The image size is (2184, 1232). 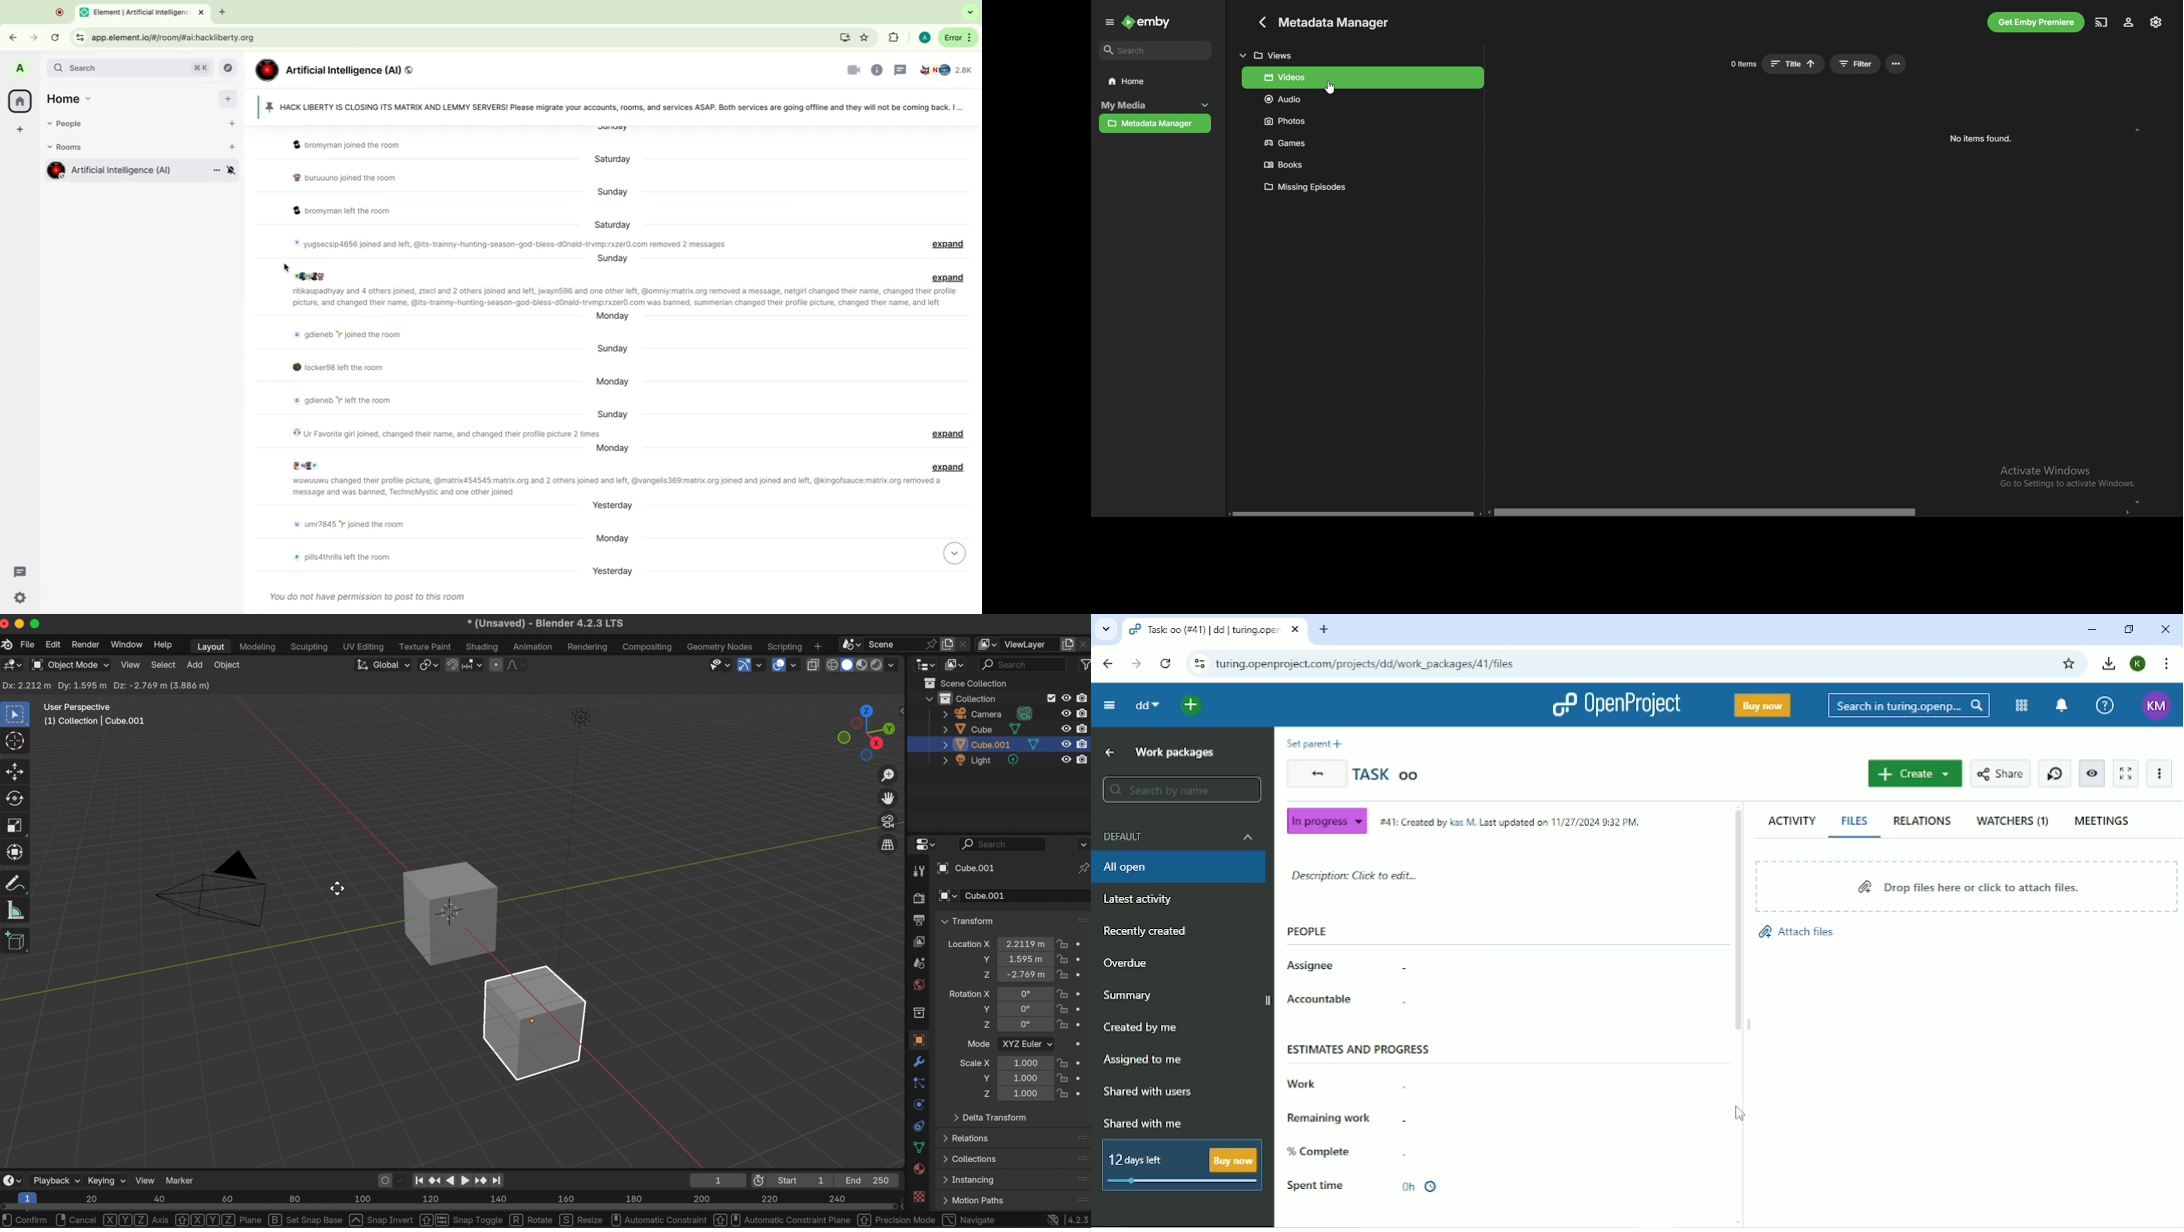 I want to click on Room, so click(x=129, y=170).